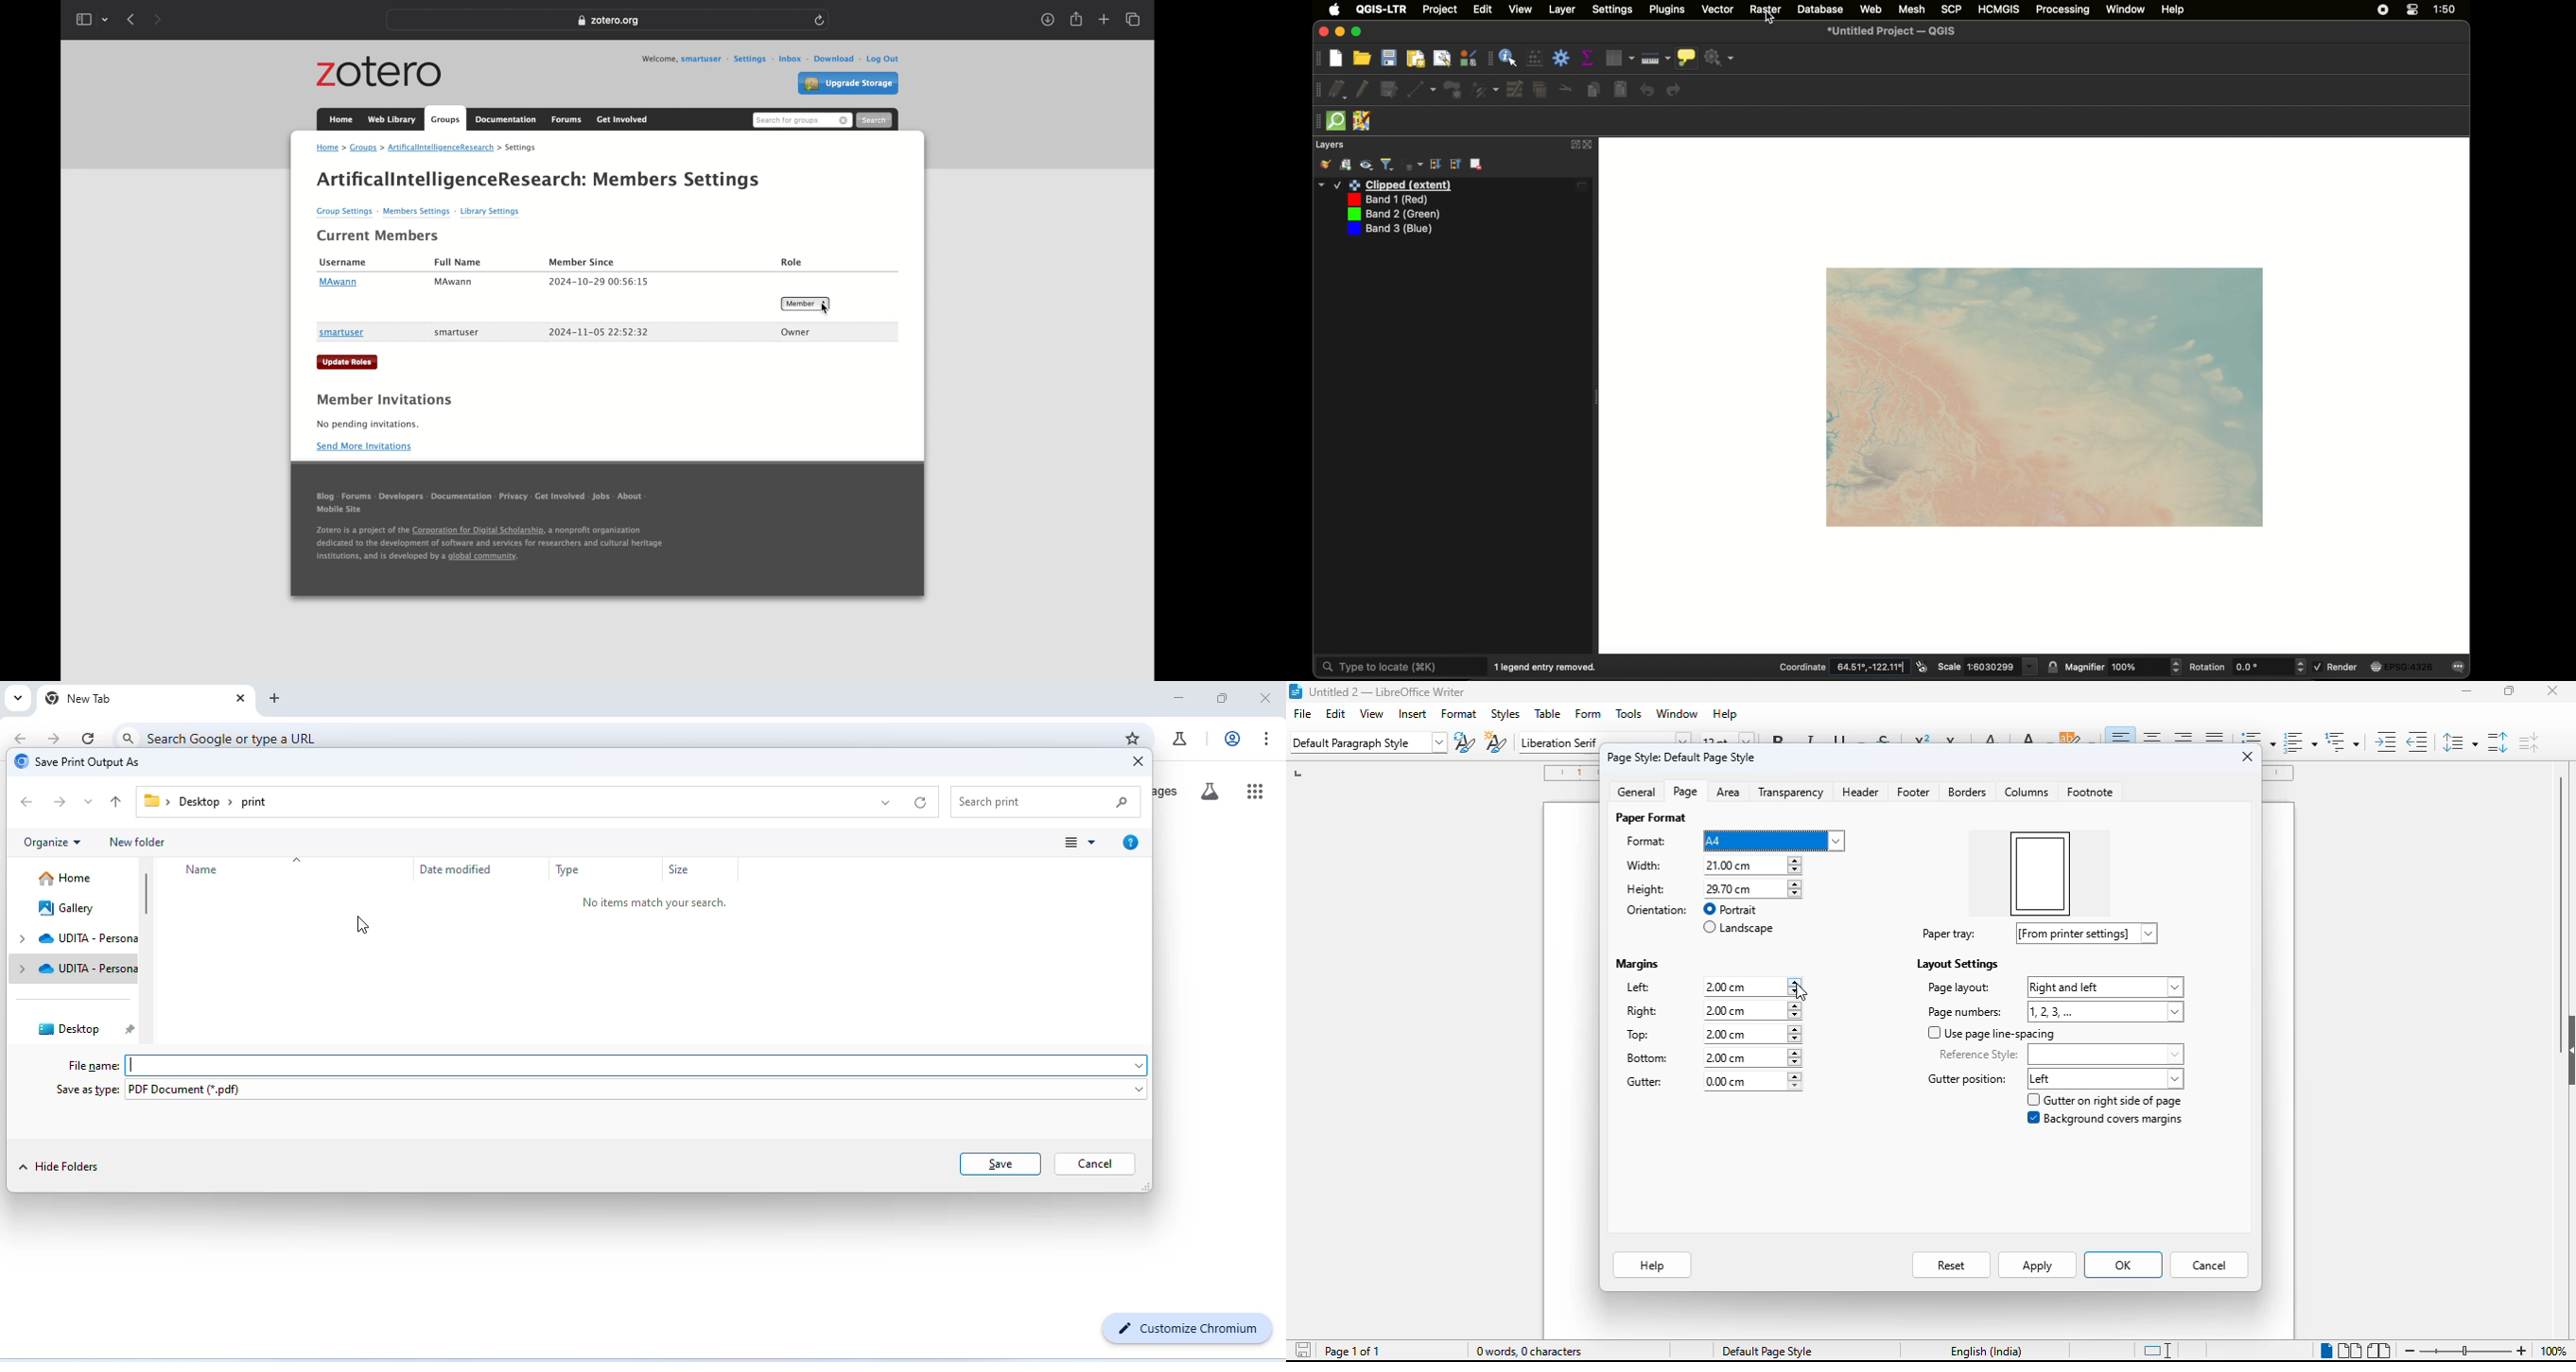 Image resolution: width=2576 pixels, height=1372 pixels. What do you see at coordinates (1256, 789) in the screenshot?
I see `google apps` at bounding box center [1256, 789].